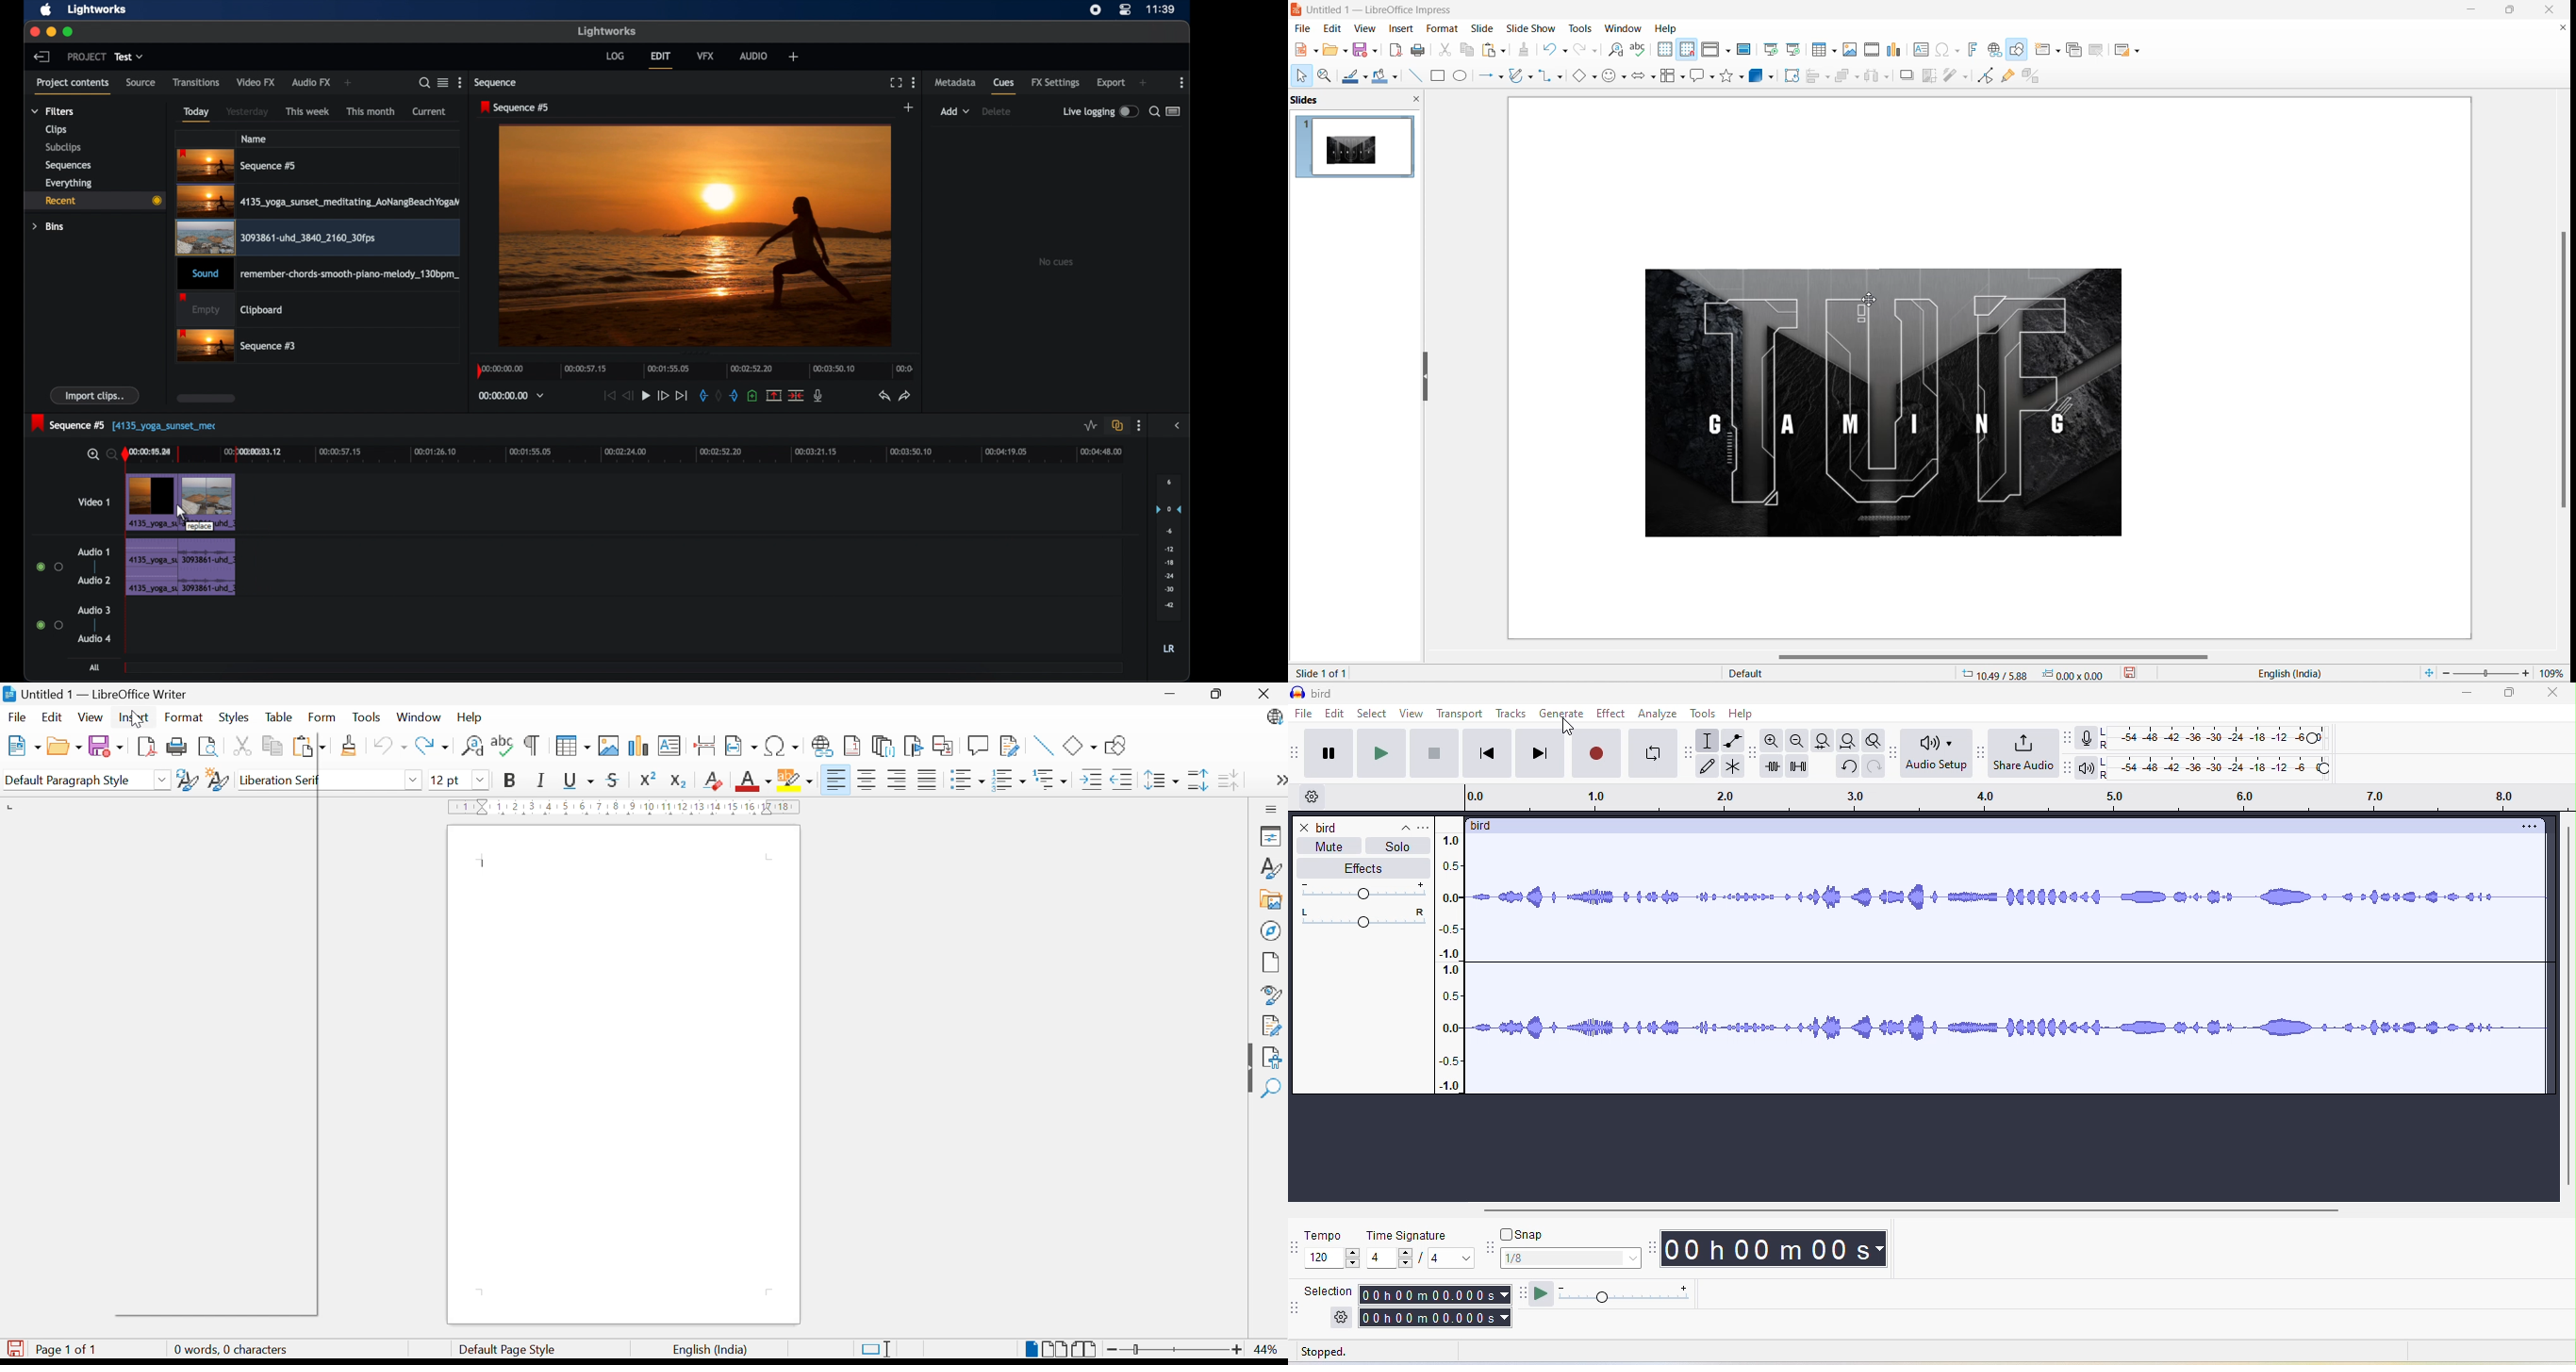 The image size is (2576, 1372). Describe the element at coordinates (1527, 51) in the screenshot. I see `clone formatting` at that location.